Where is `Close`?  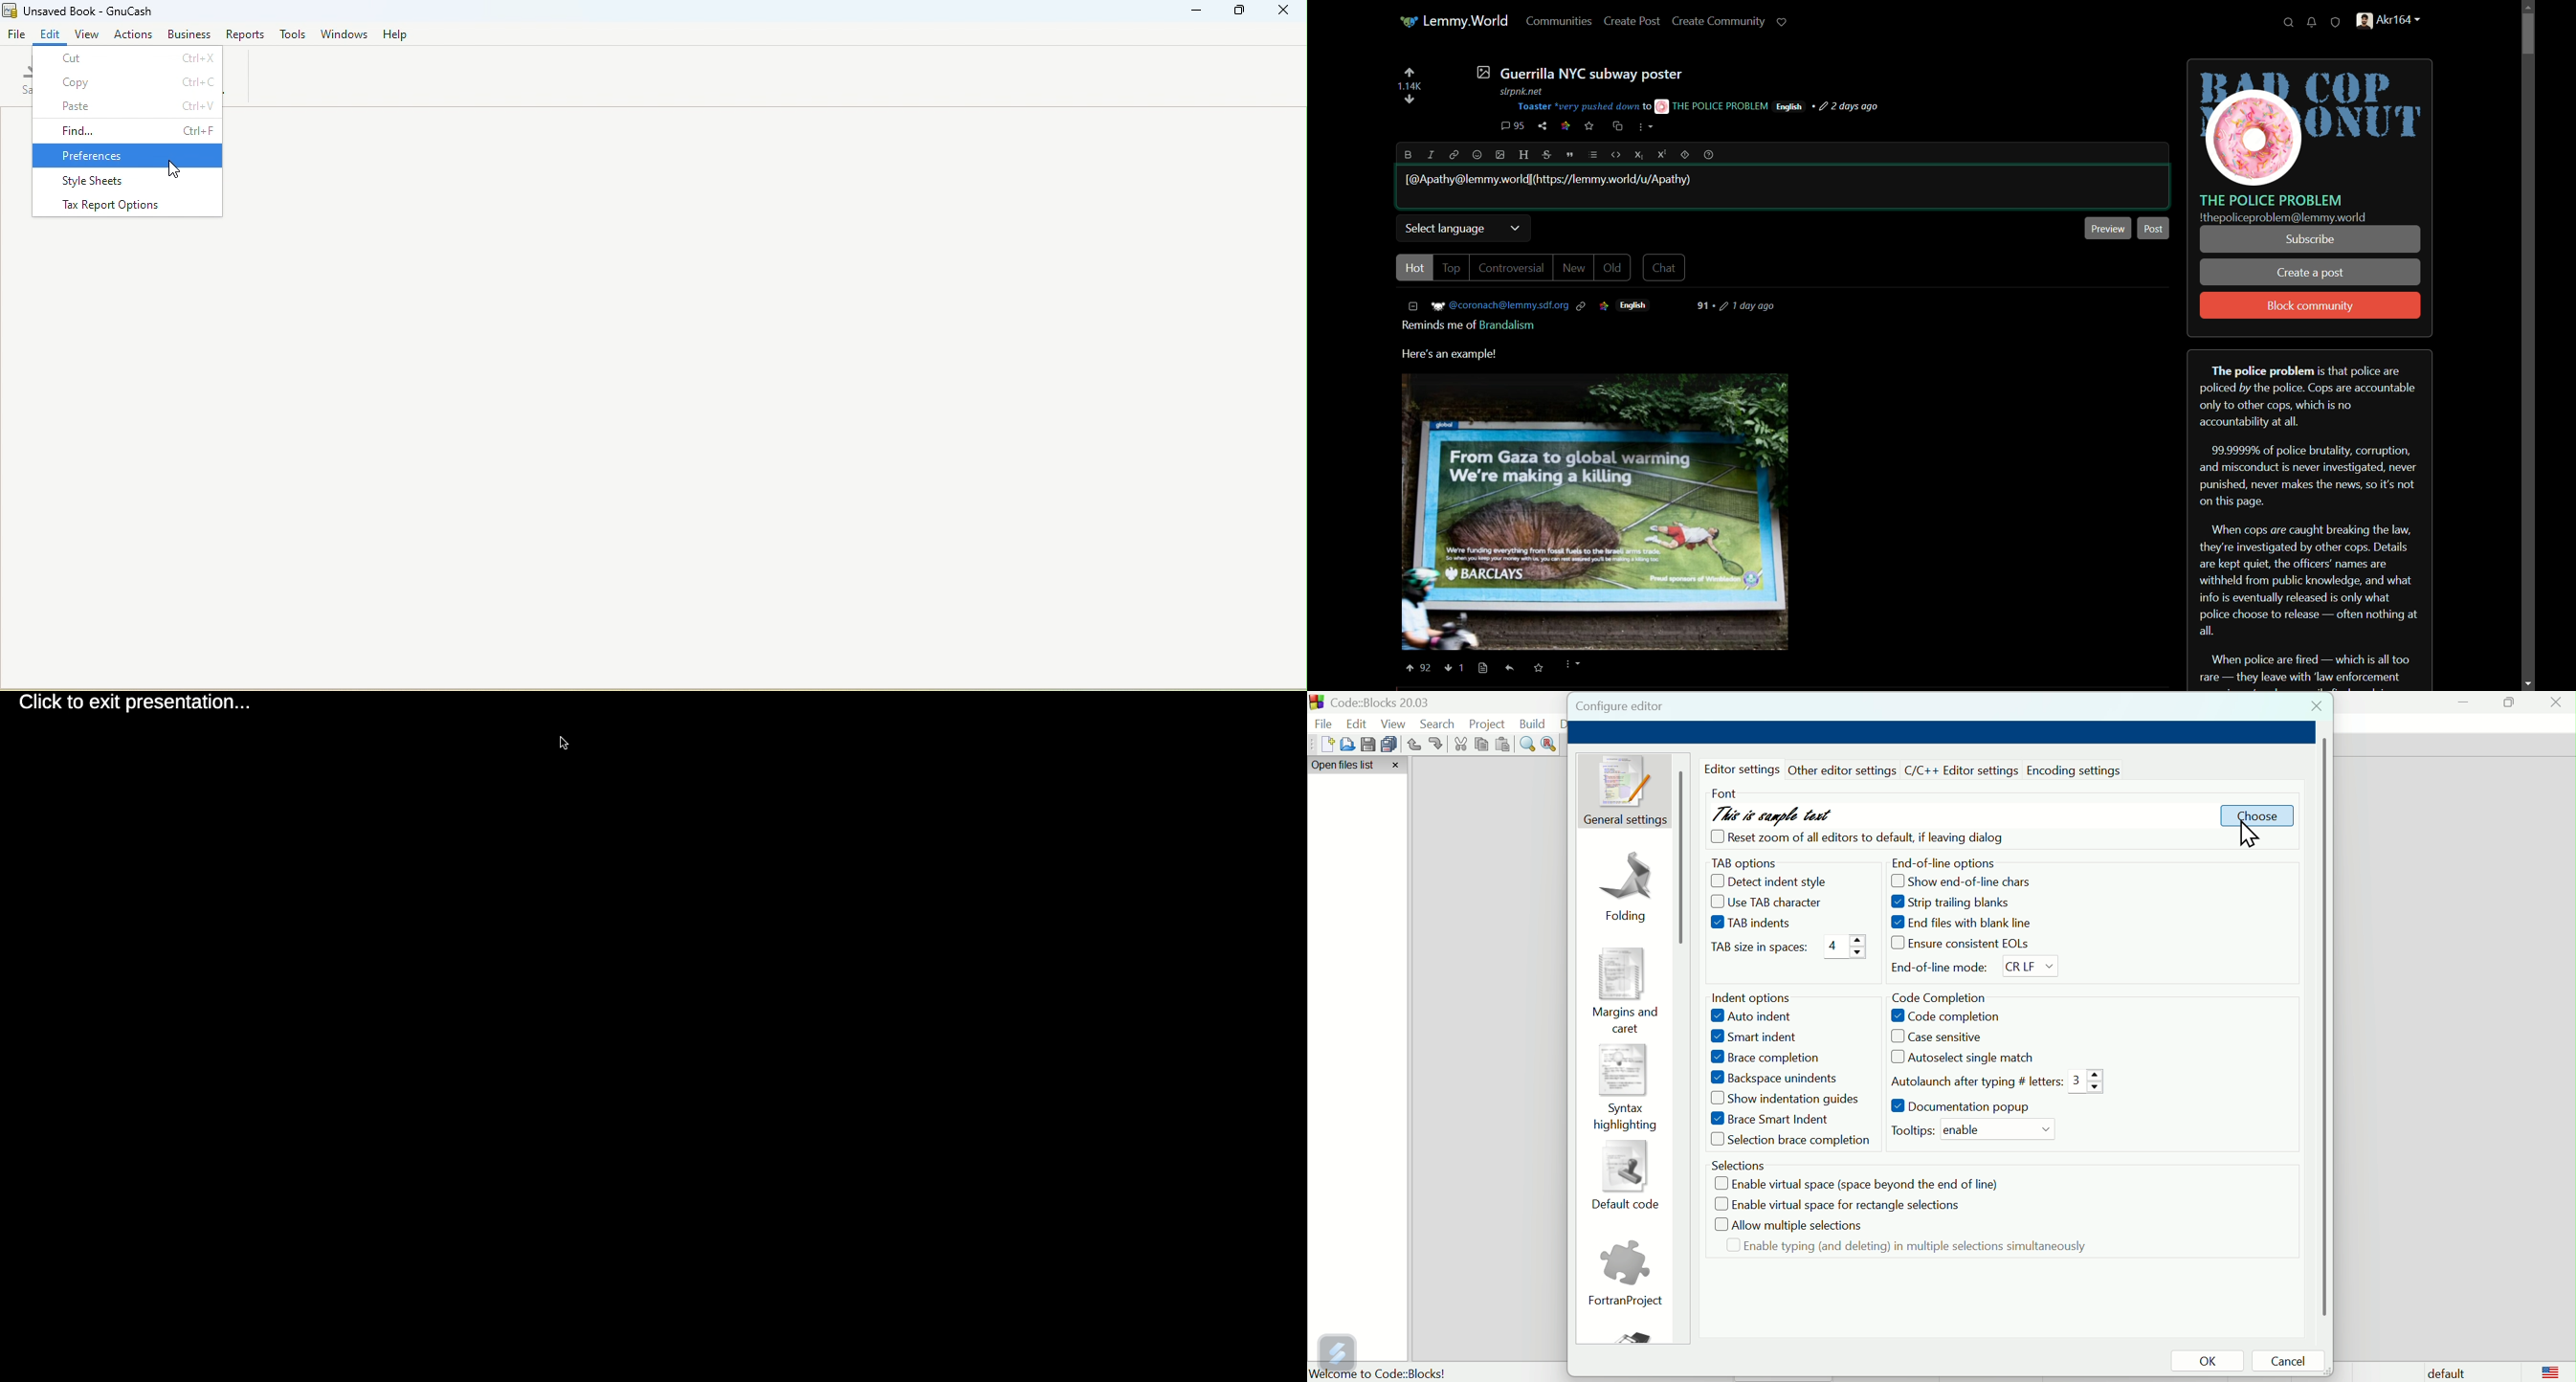
Close is located at coordinates (1282, 13).